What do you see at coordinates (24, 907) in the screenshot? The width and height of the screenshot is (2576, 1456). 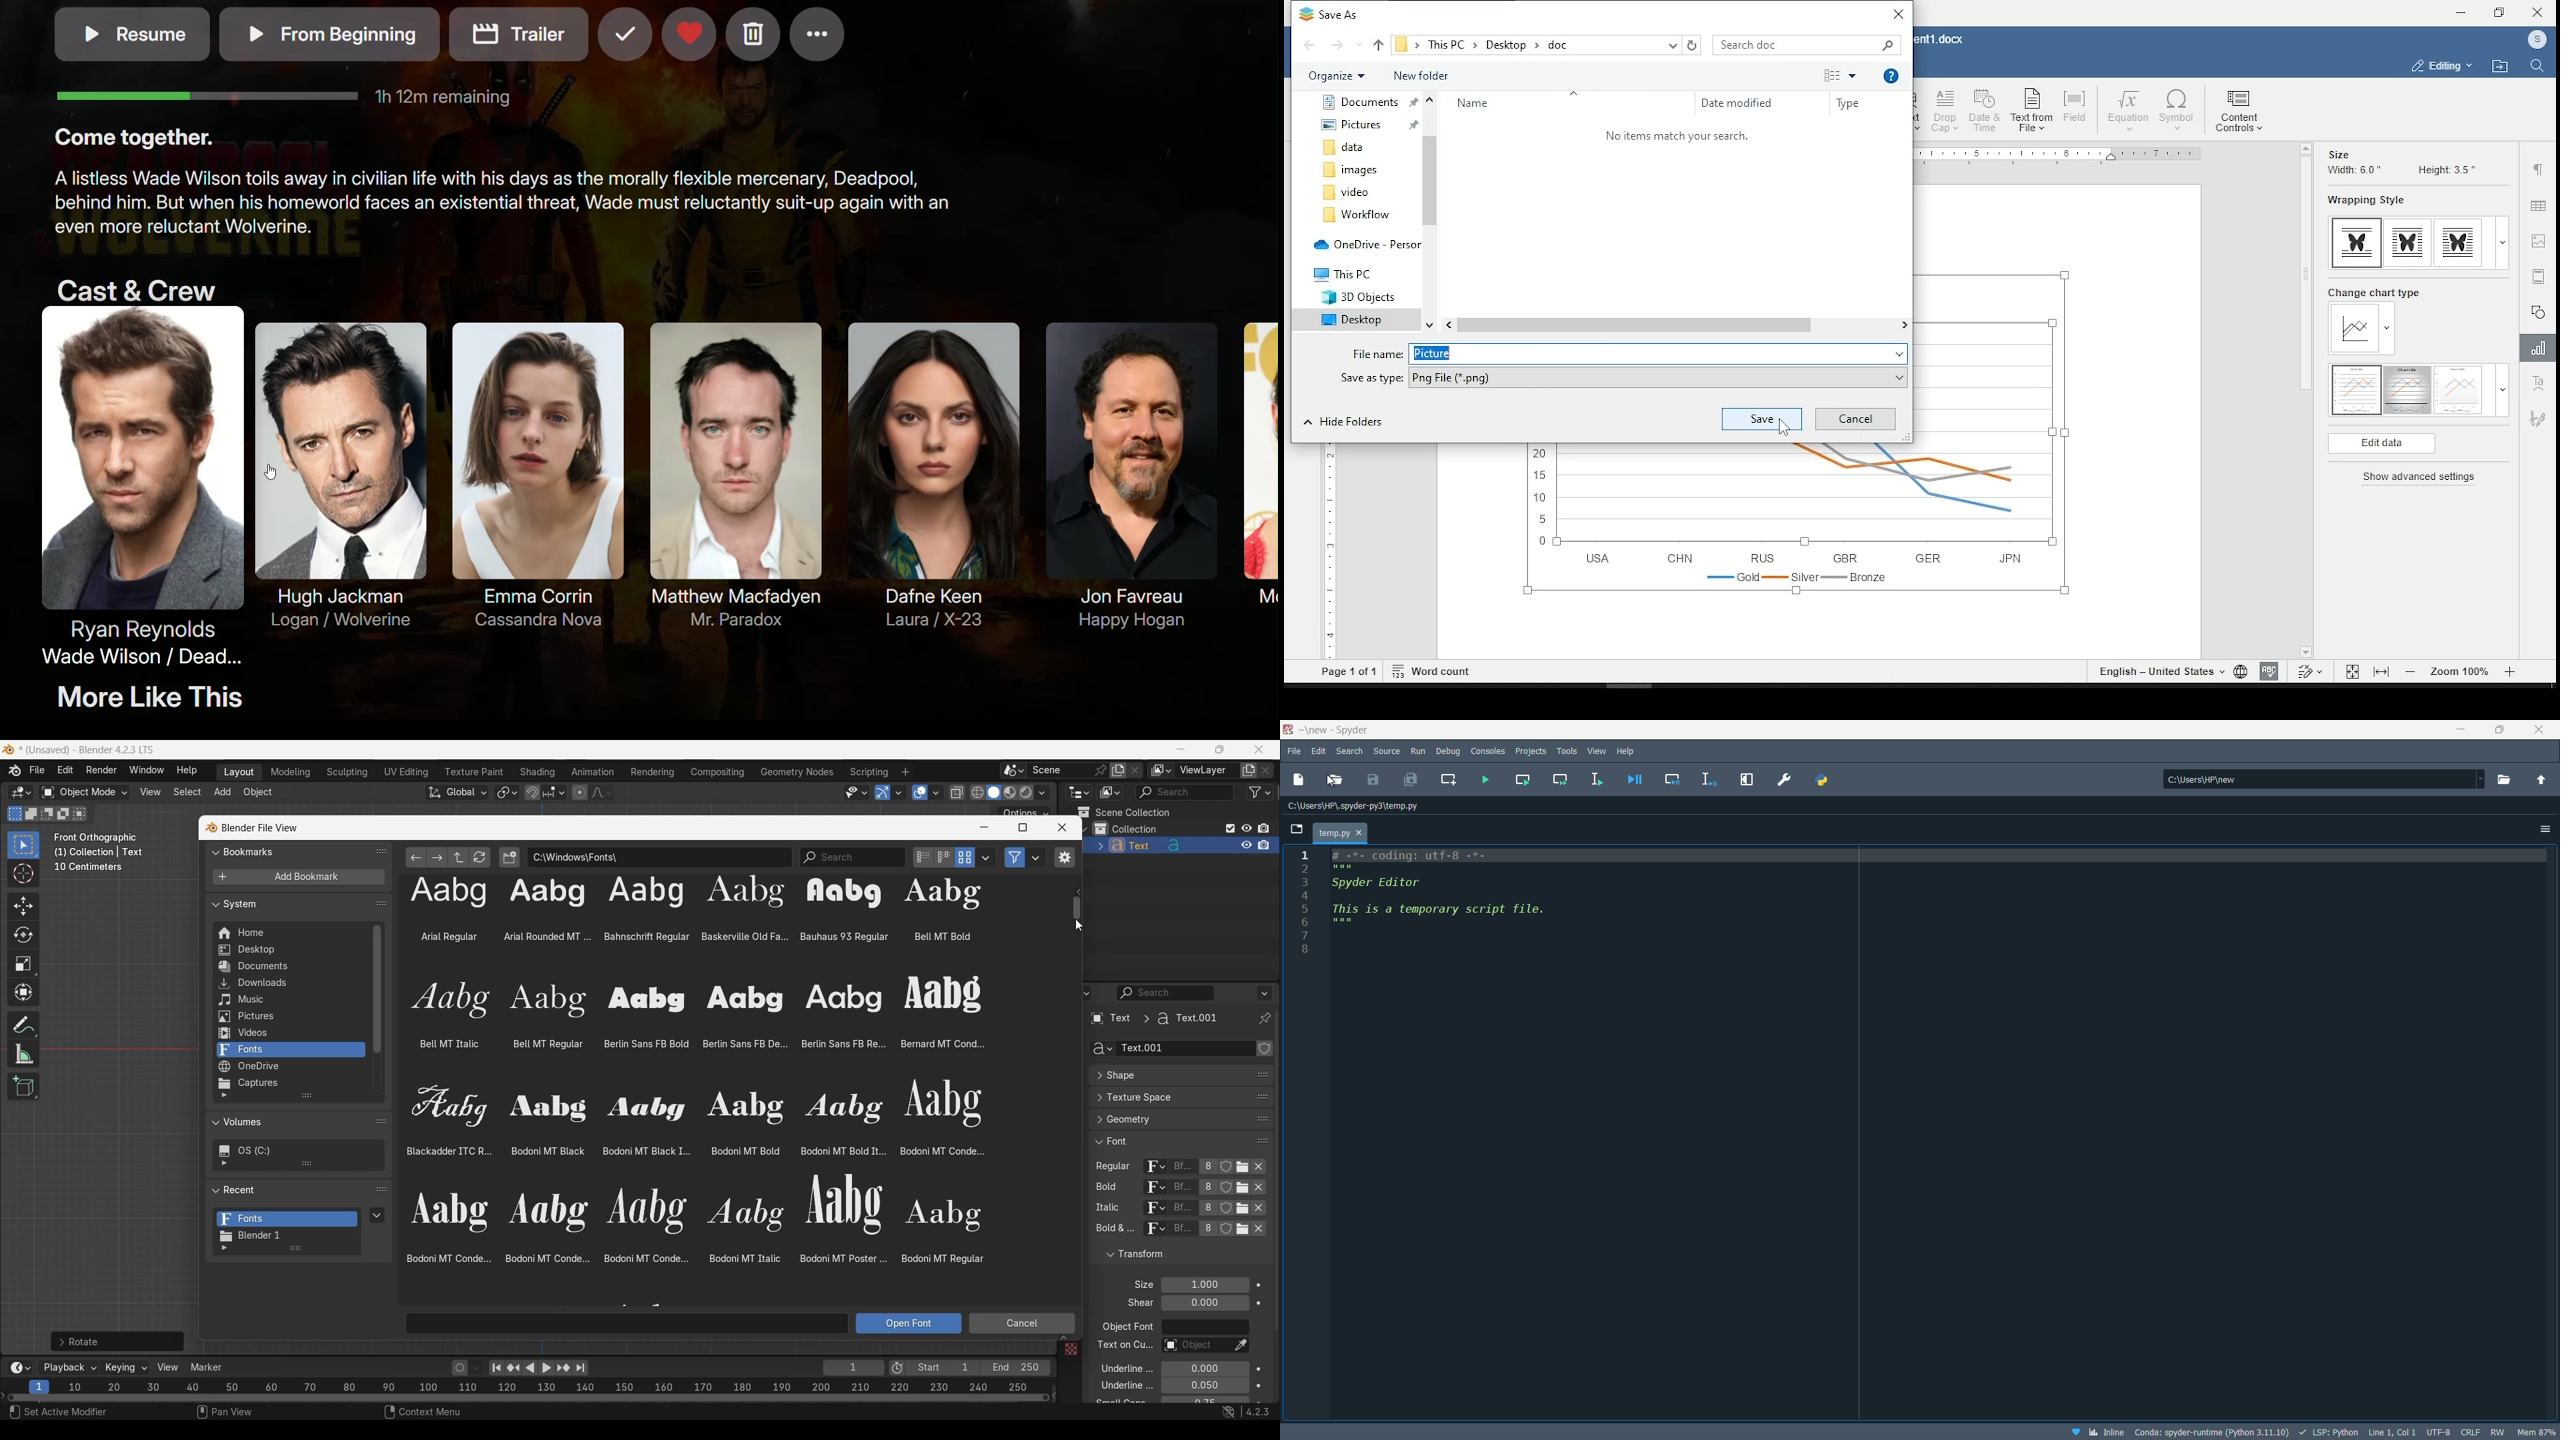 I see `Move` at bounding box center [24, 907].